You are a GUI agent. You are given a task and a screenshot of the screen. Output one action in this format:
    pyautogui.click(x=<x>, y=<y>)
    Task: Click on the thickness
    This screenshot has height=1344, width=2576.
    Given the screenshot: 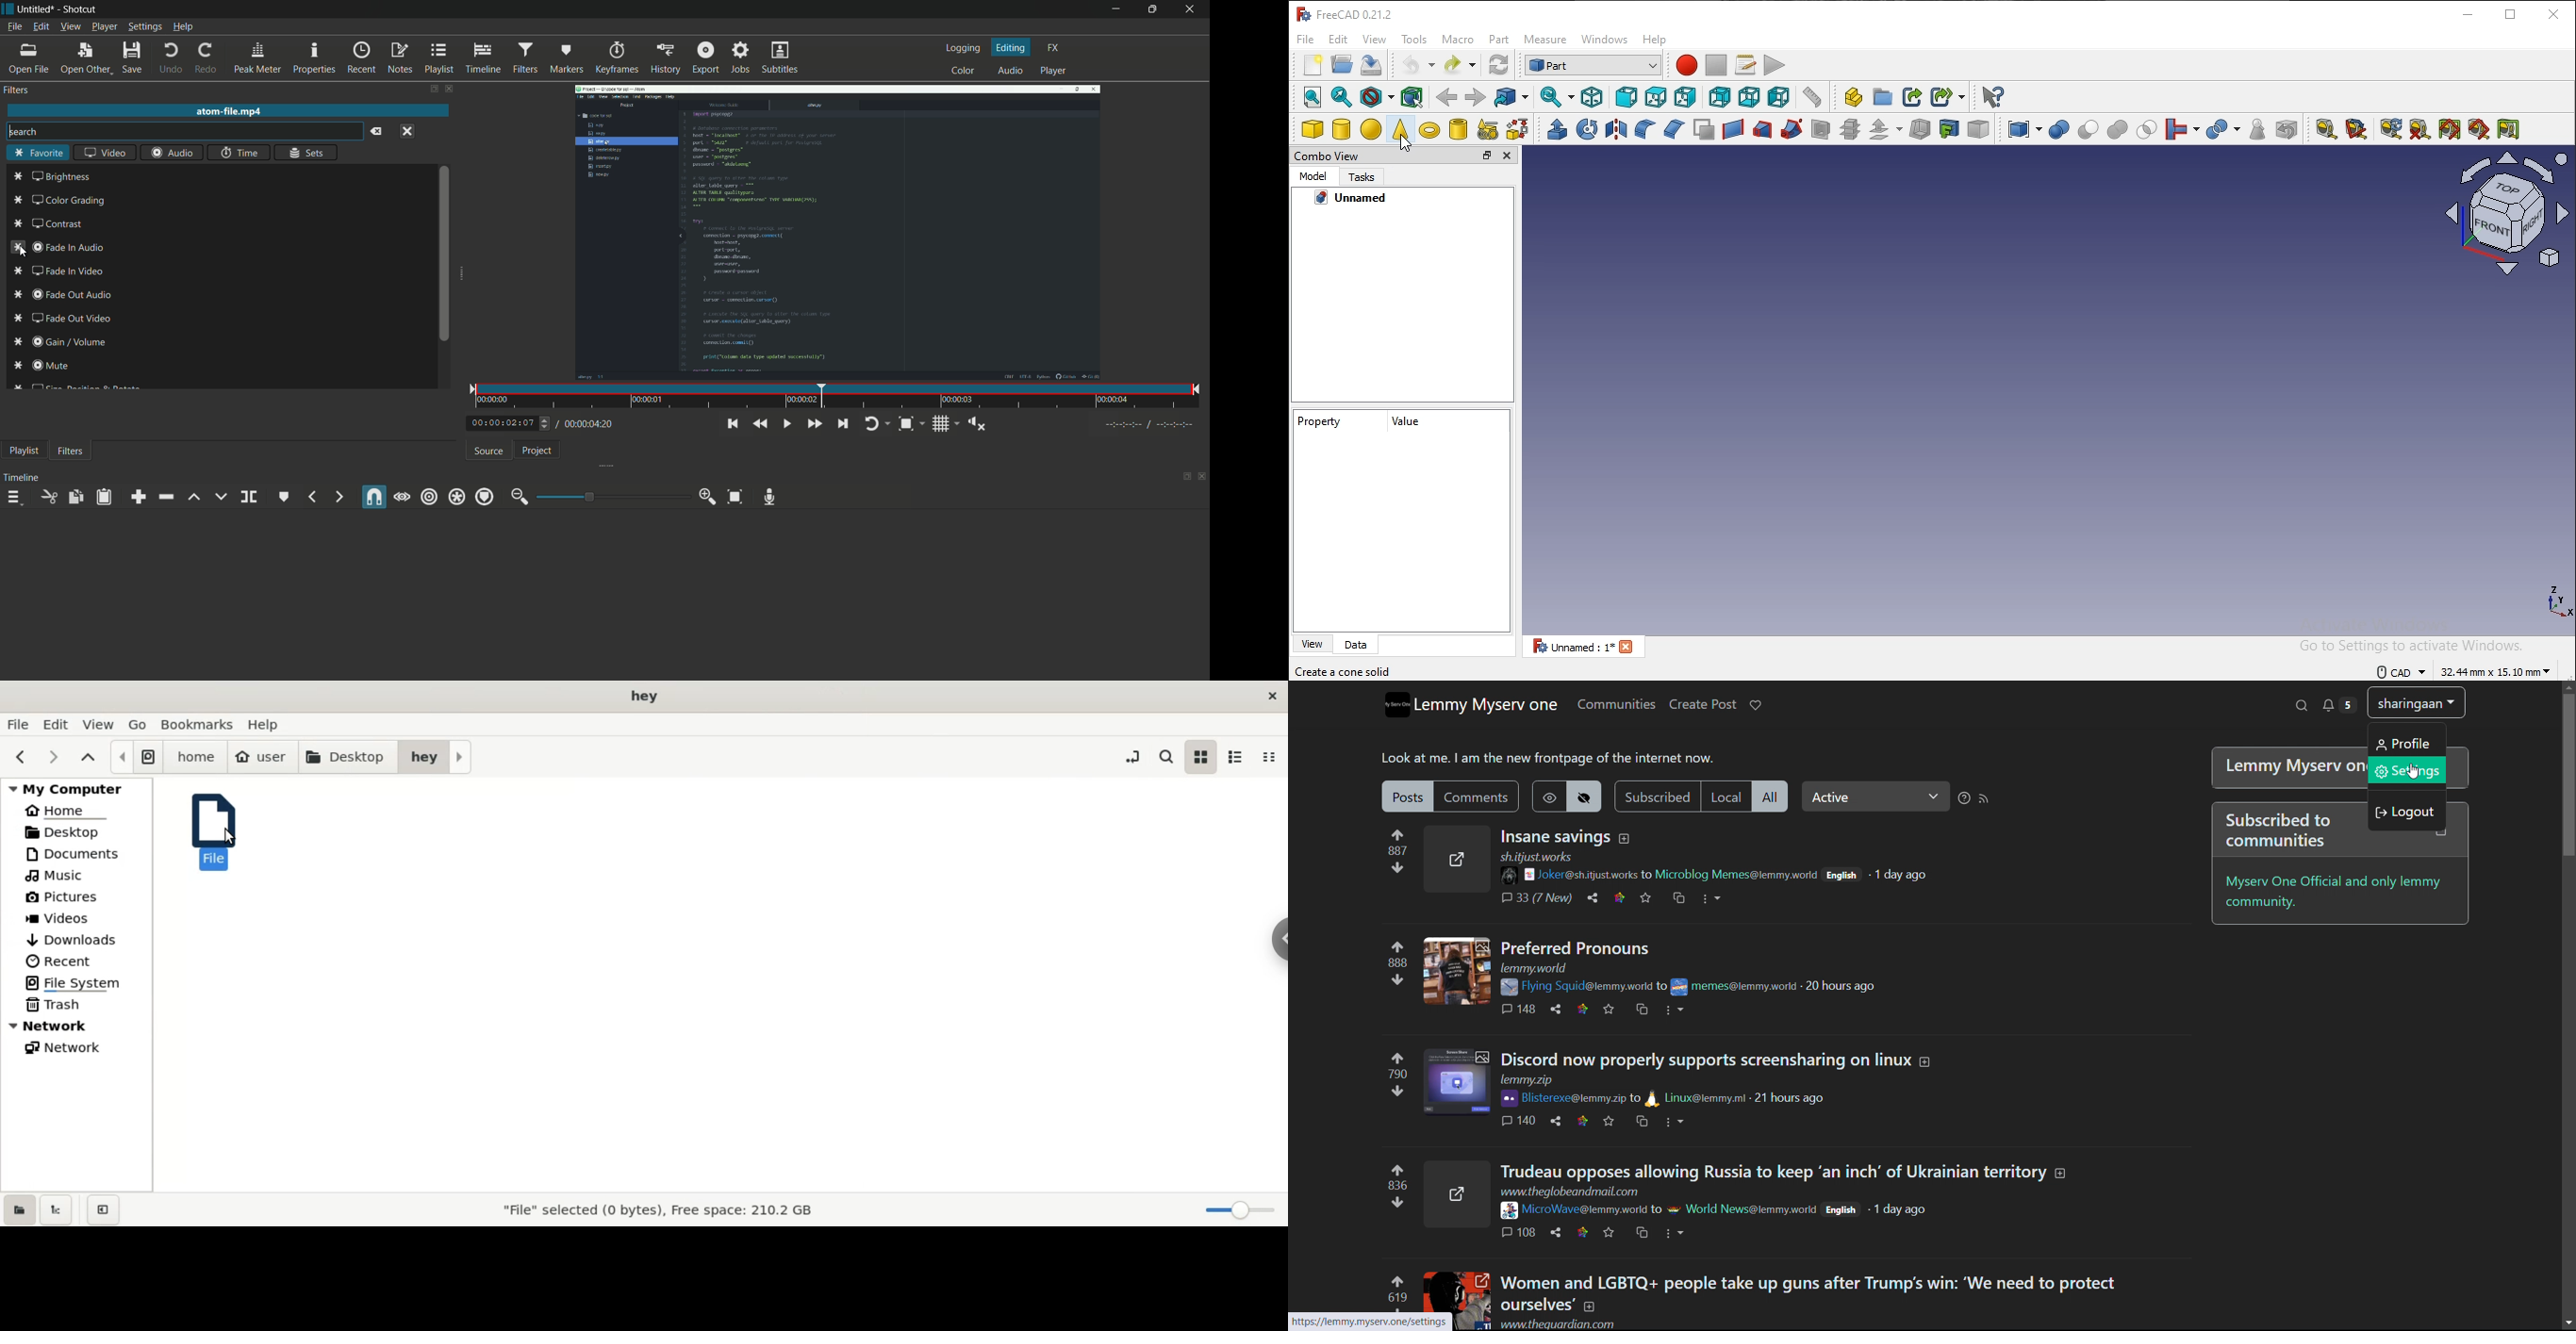 What is the action you would take?
    pyautogui.click(x=1919, y=130)
    